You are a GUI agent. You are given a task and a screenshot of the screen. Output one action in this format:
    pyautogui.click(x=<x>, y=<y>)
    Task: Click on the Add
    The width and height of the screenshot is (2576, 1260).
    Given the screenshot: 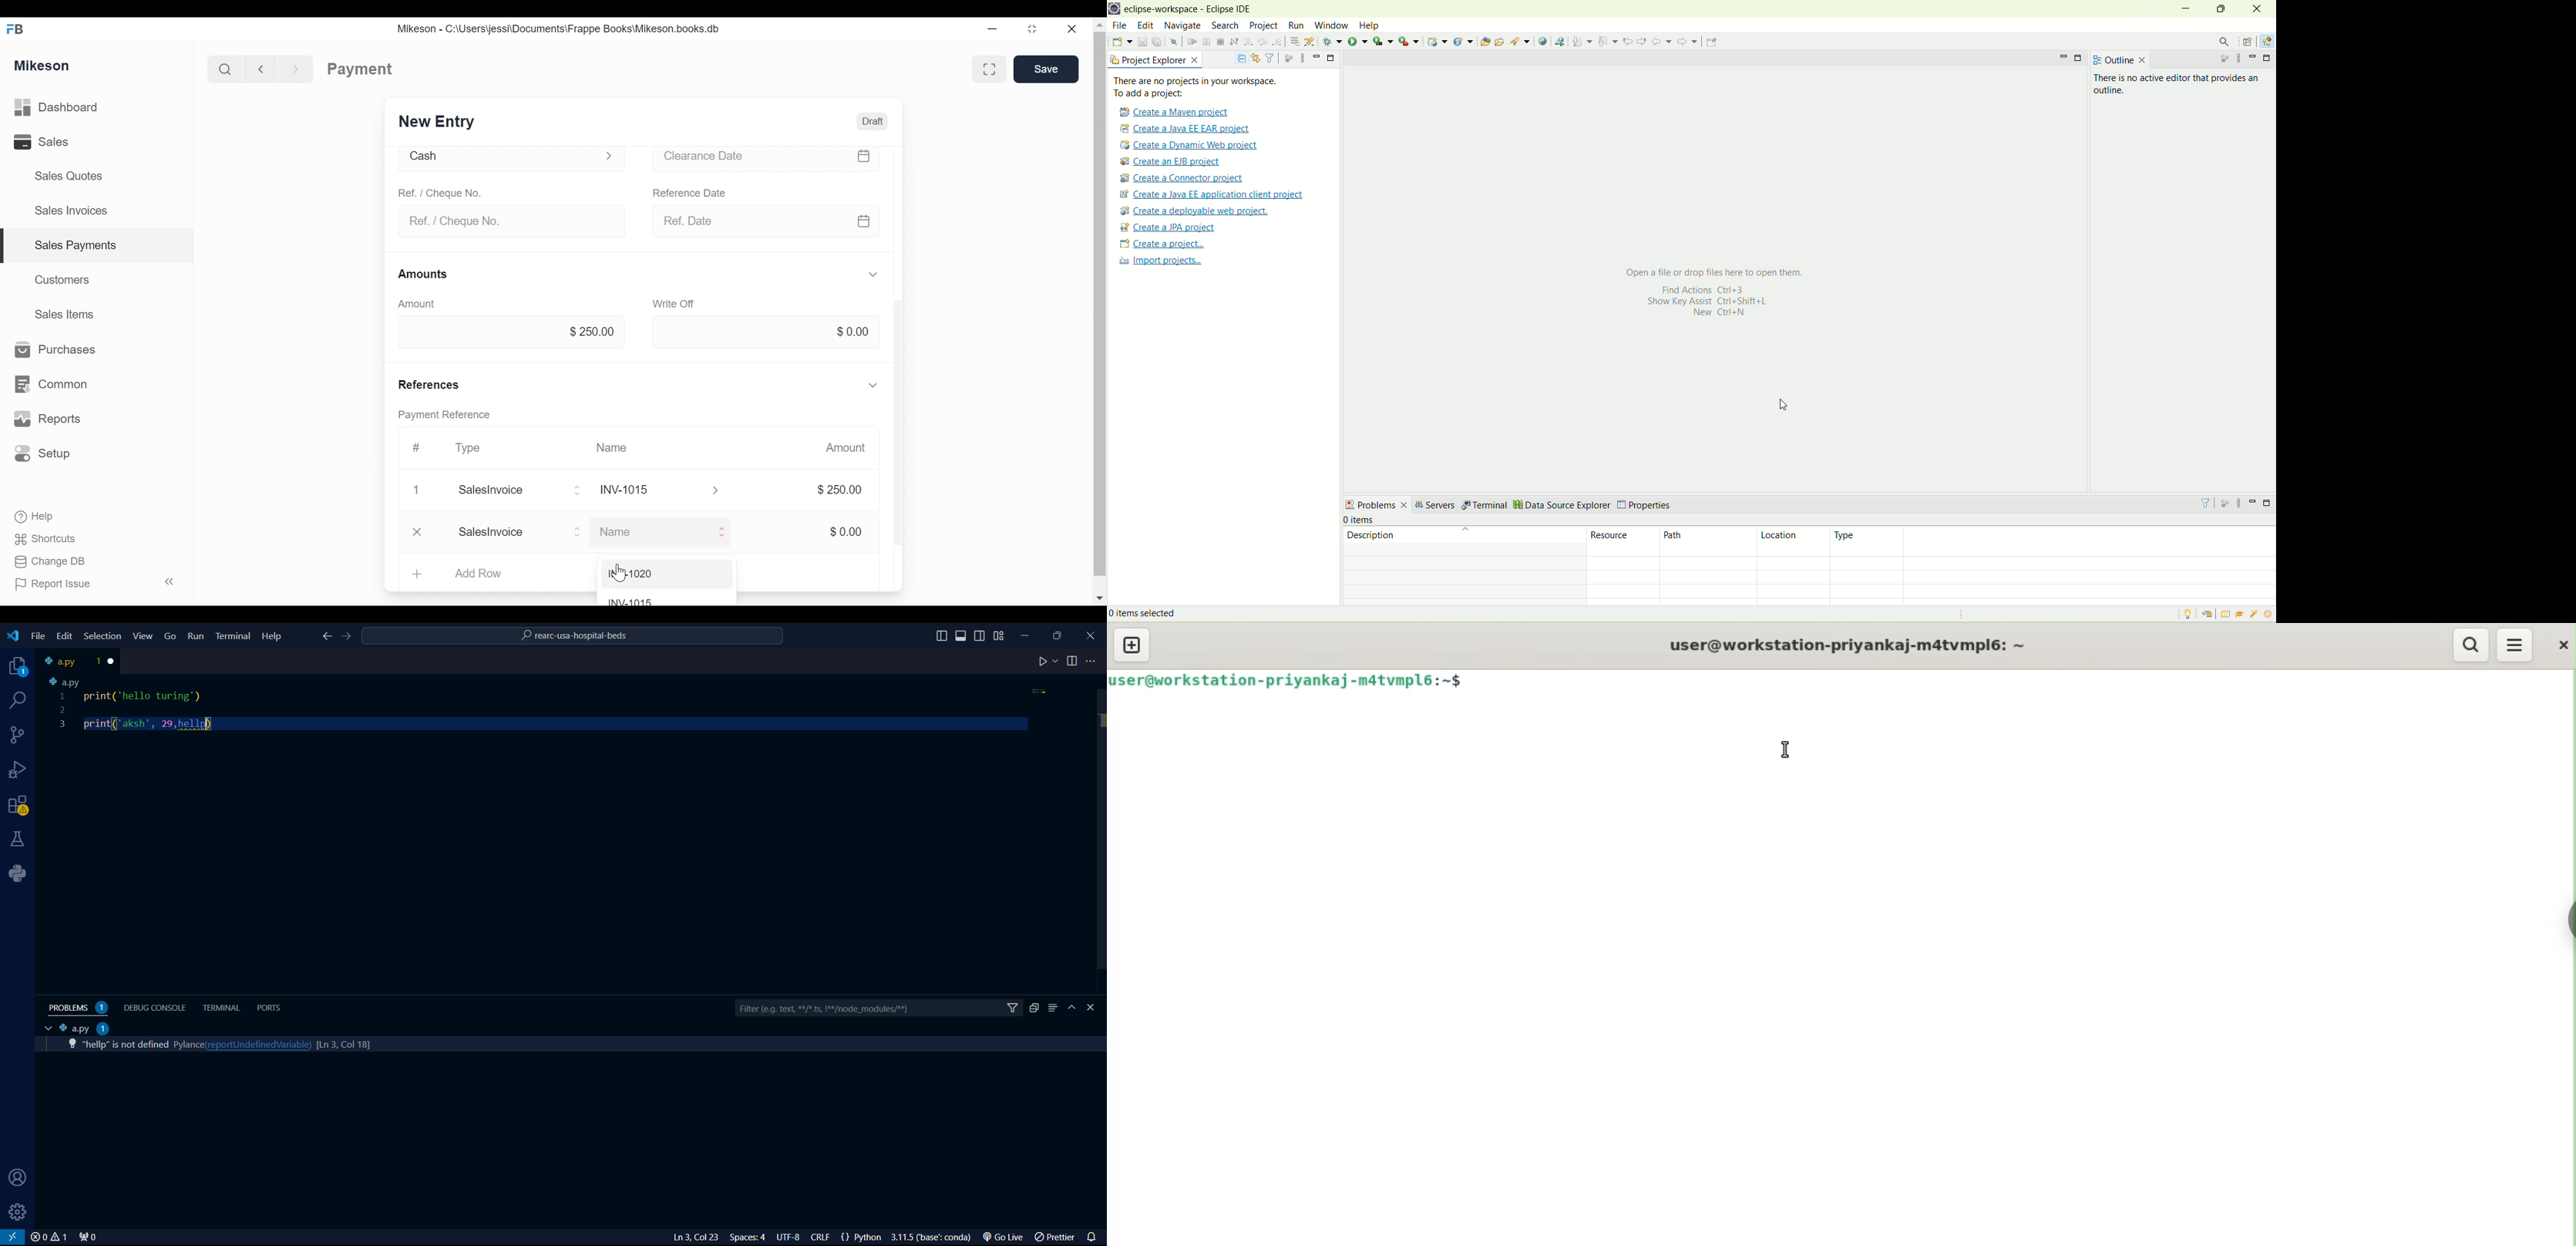 What is the action you would take?
    pyautogui.click(x=422, y=572)
    